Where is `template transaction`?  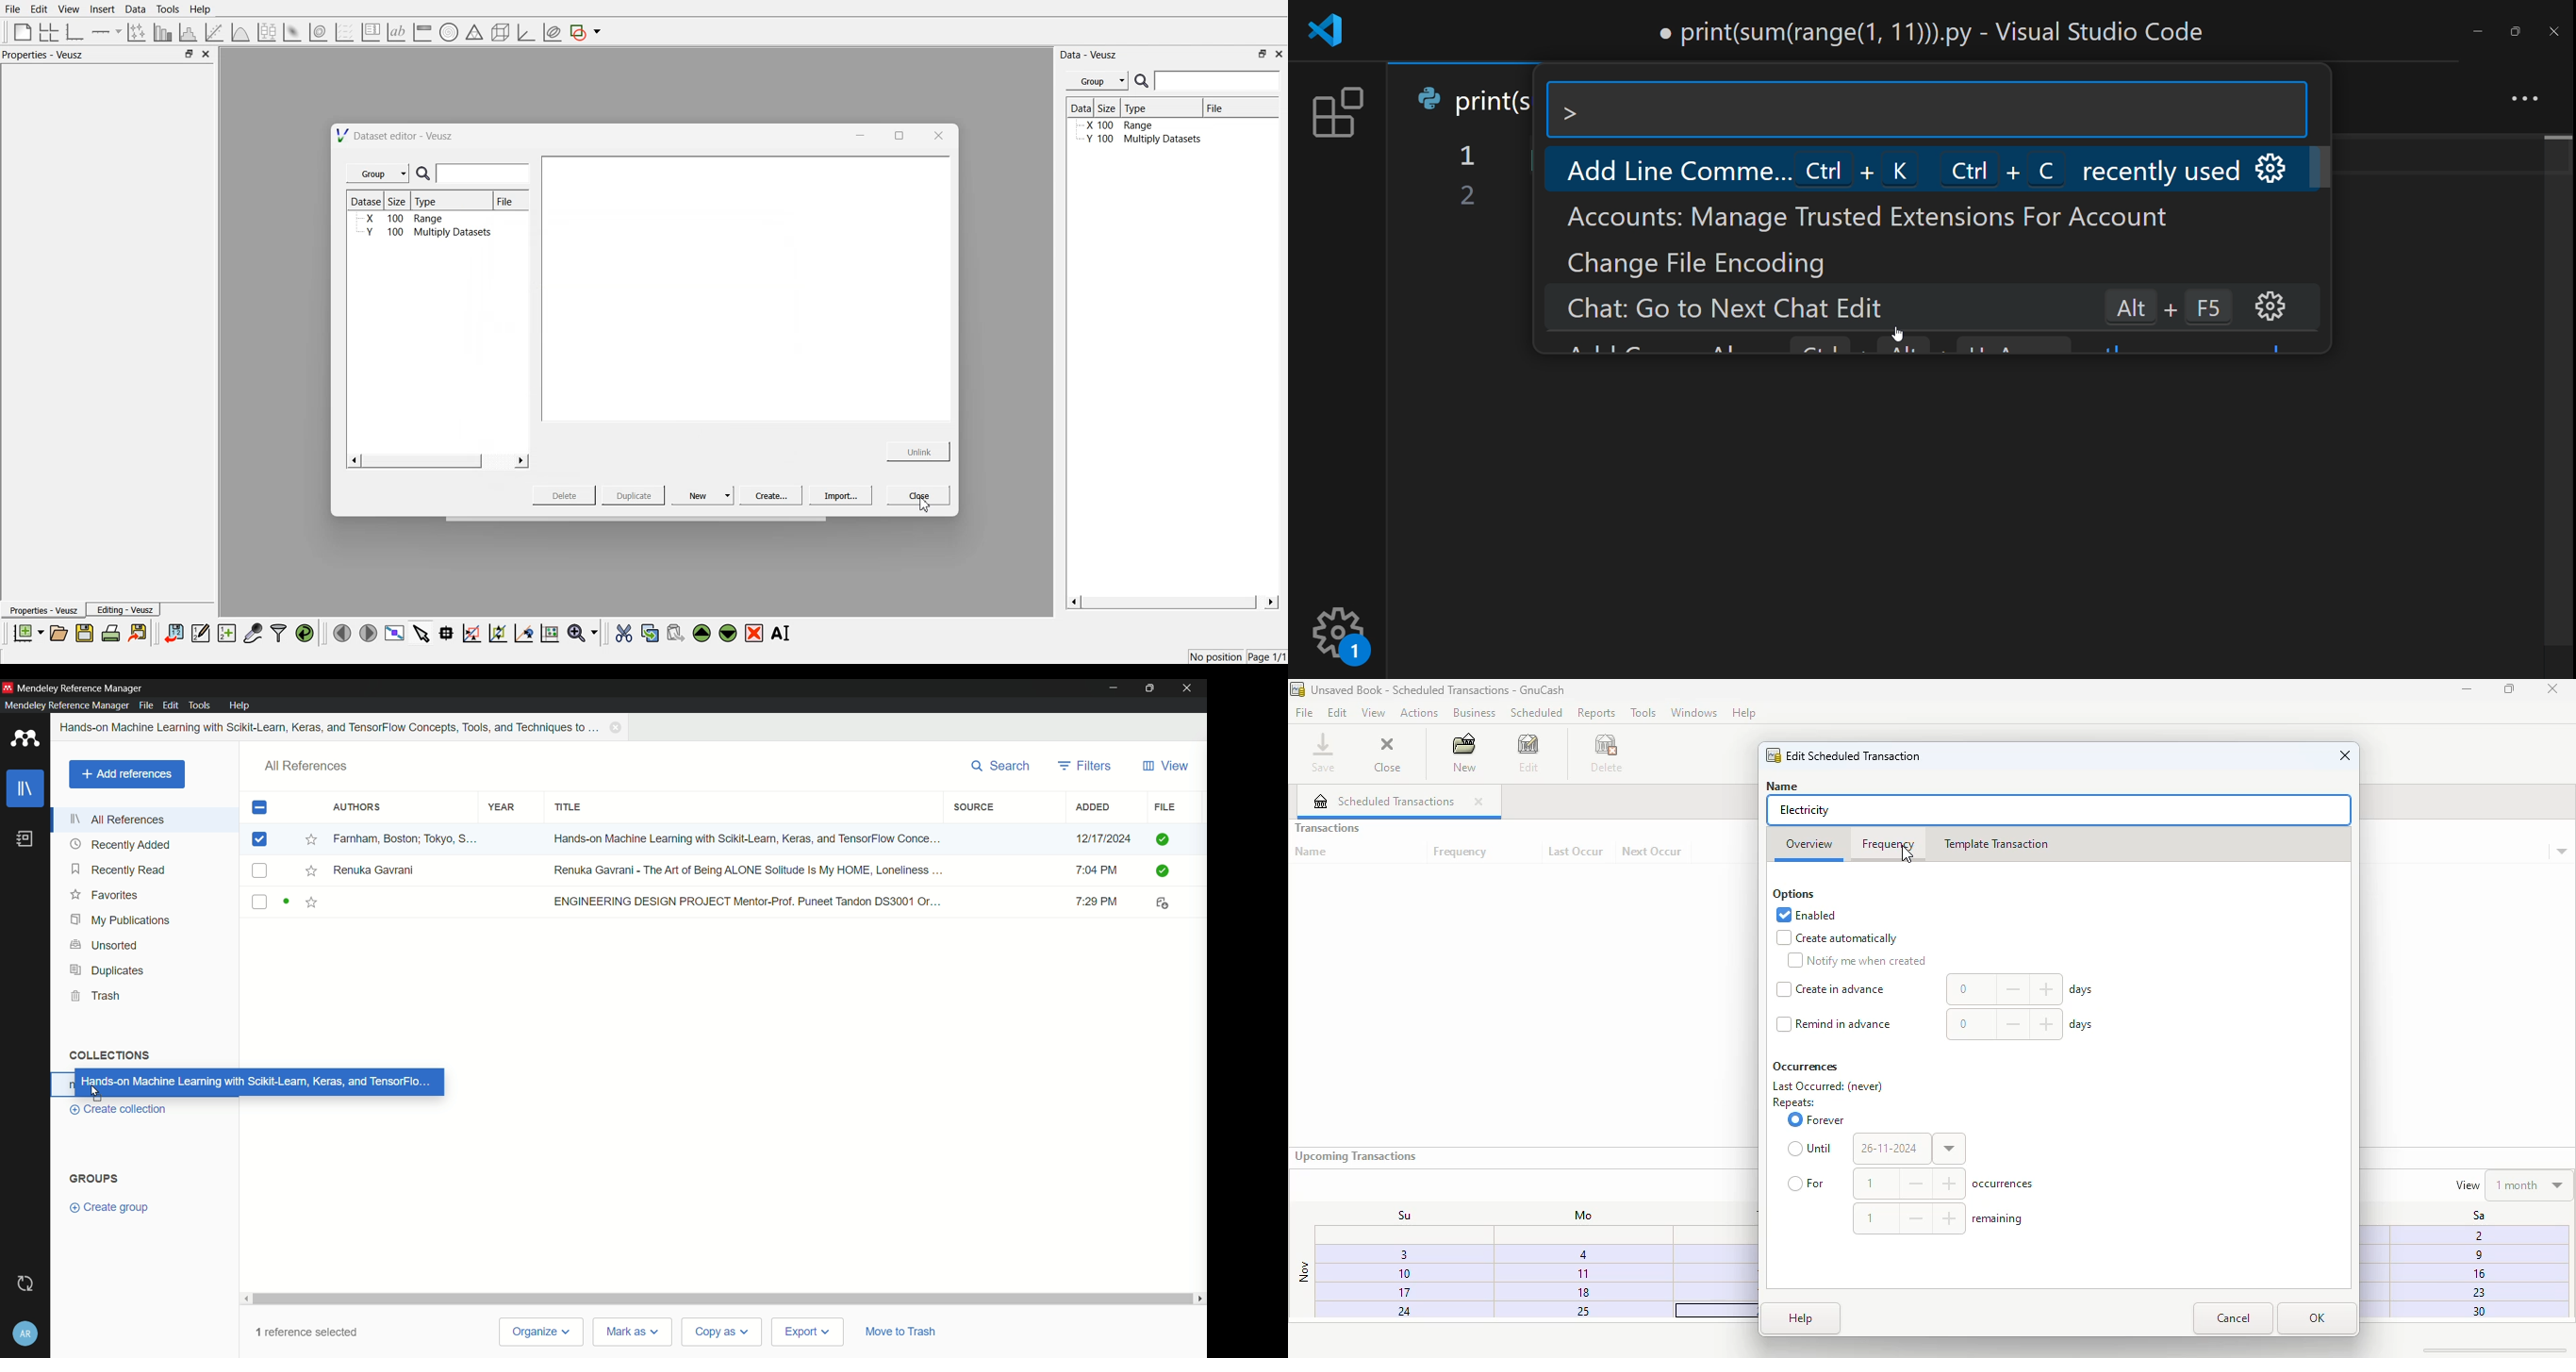 template transaction is located at coordinates (1995, 844).